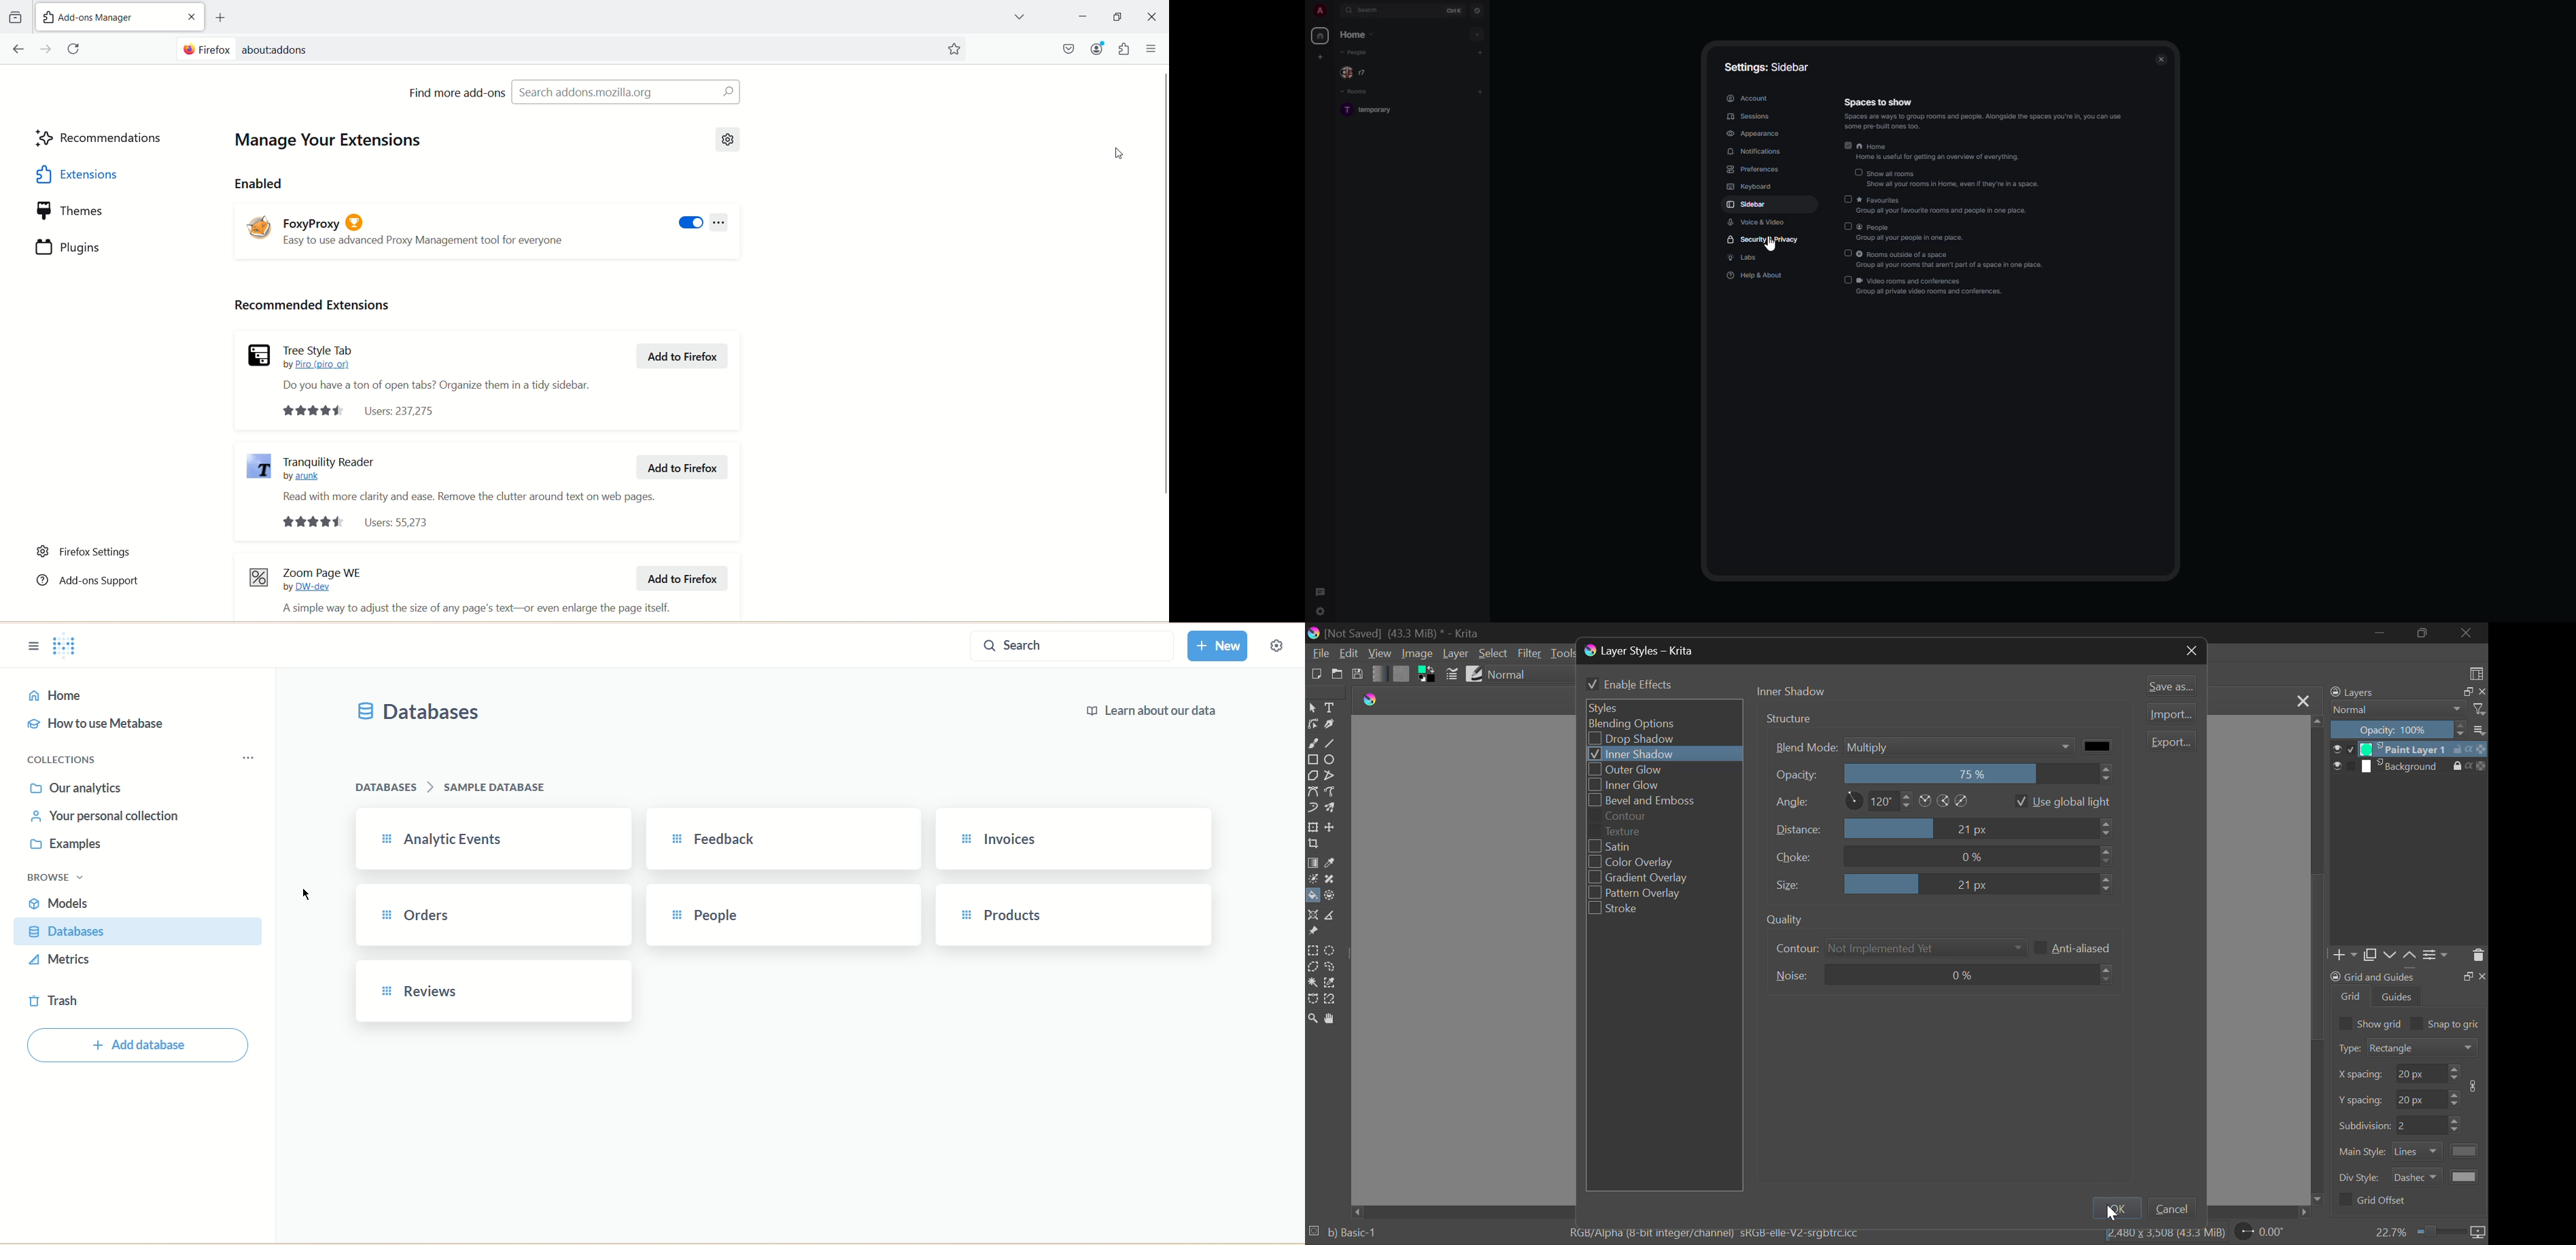 The width and height of the screenshot is (2576, 1260). I want to click on Fill, so click(1312, 896).